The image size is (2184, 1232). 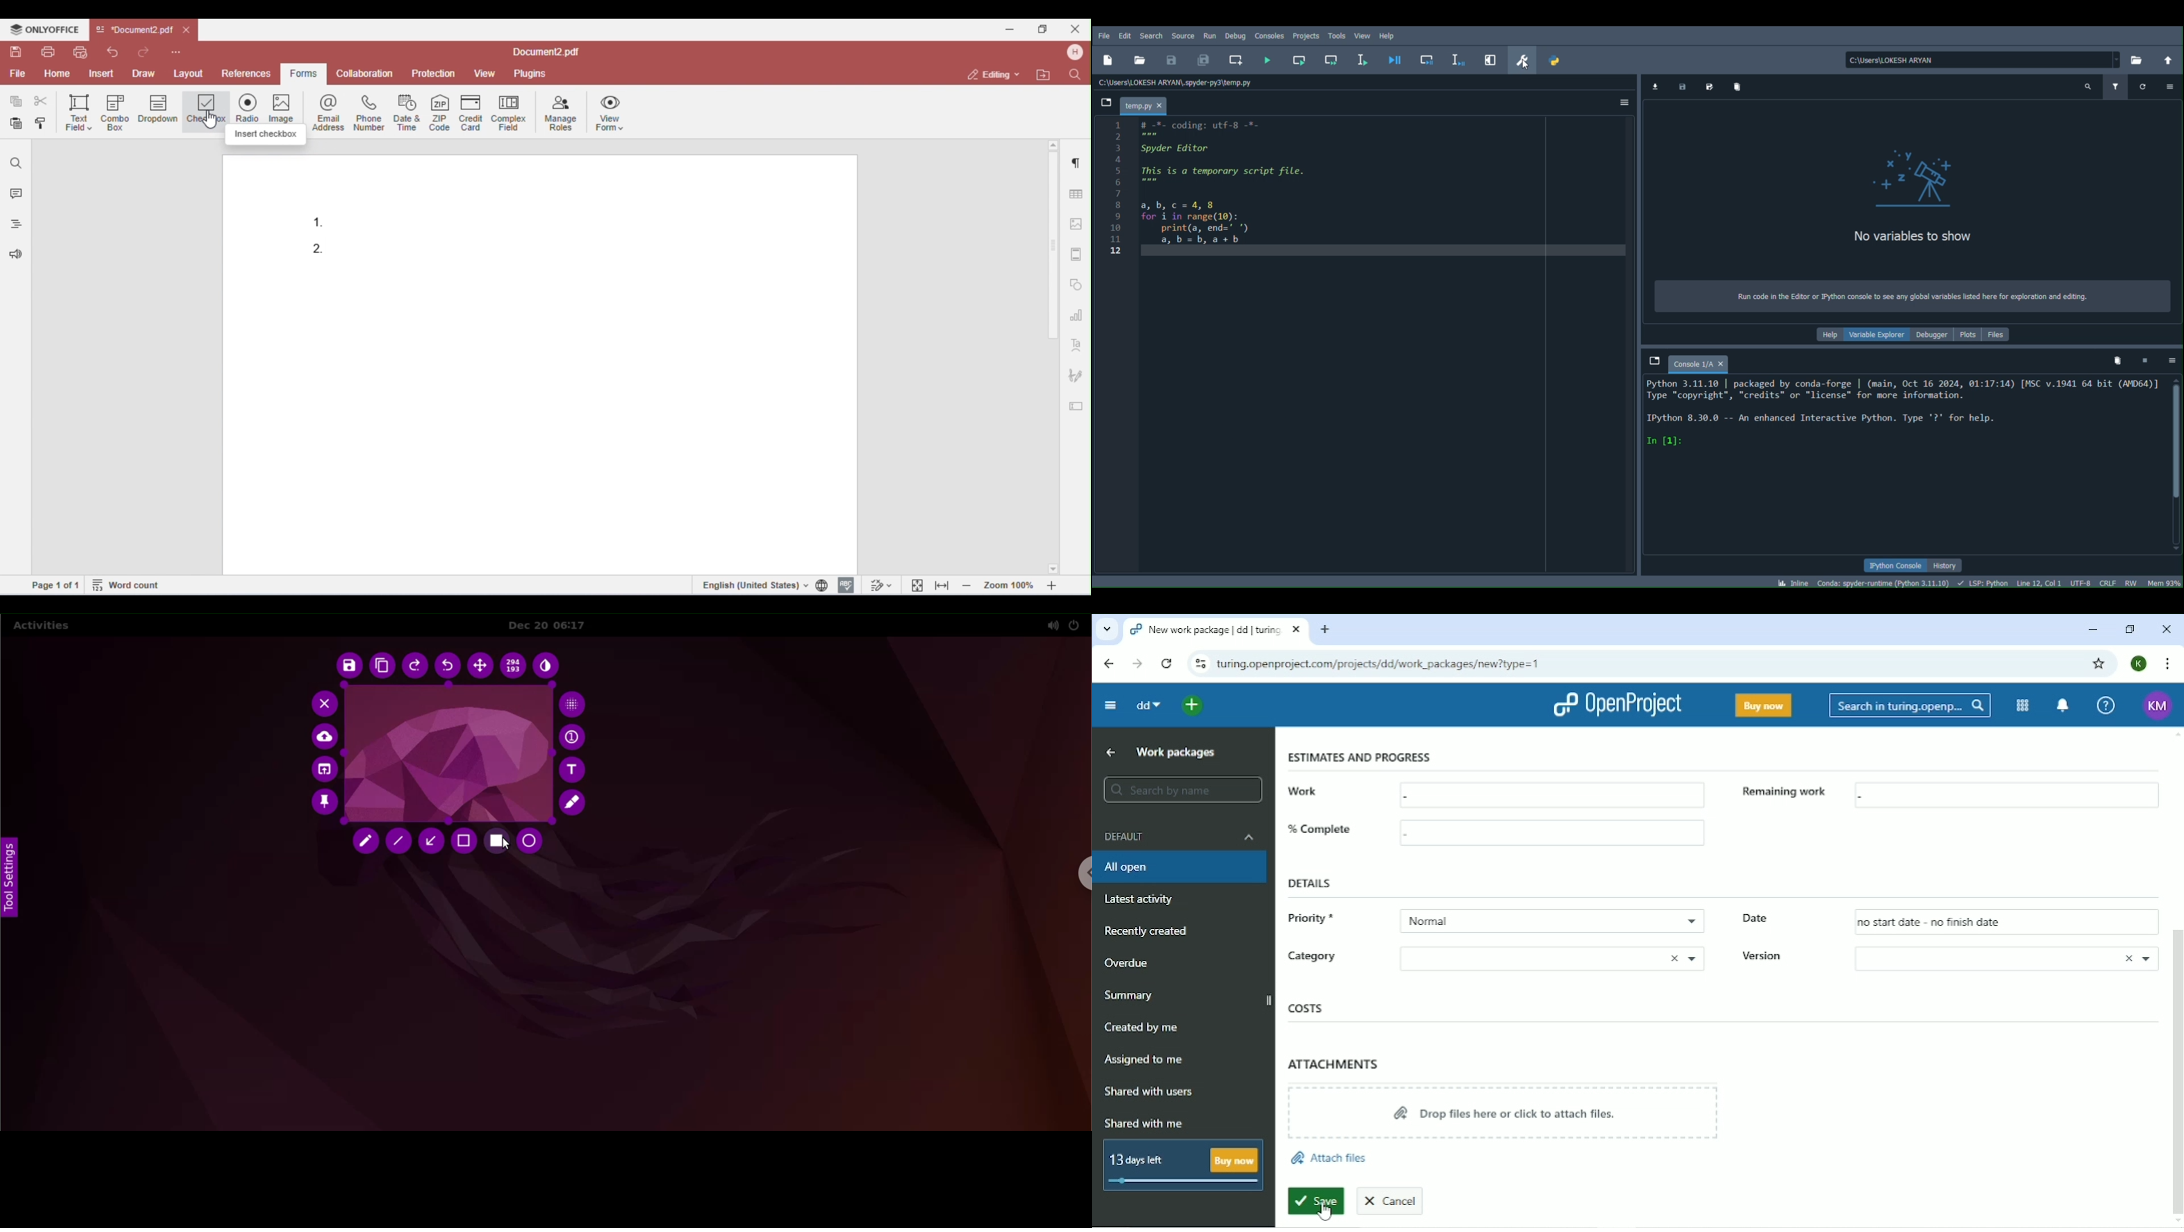 What do you see at coordinates (1980, 57) in the screenshot?
I see `File location` at bounding box center [1980, 57].